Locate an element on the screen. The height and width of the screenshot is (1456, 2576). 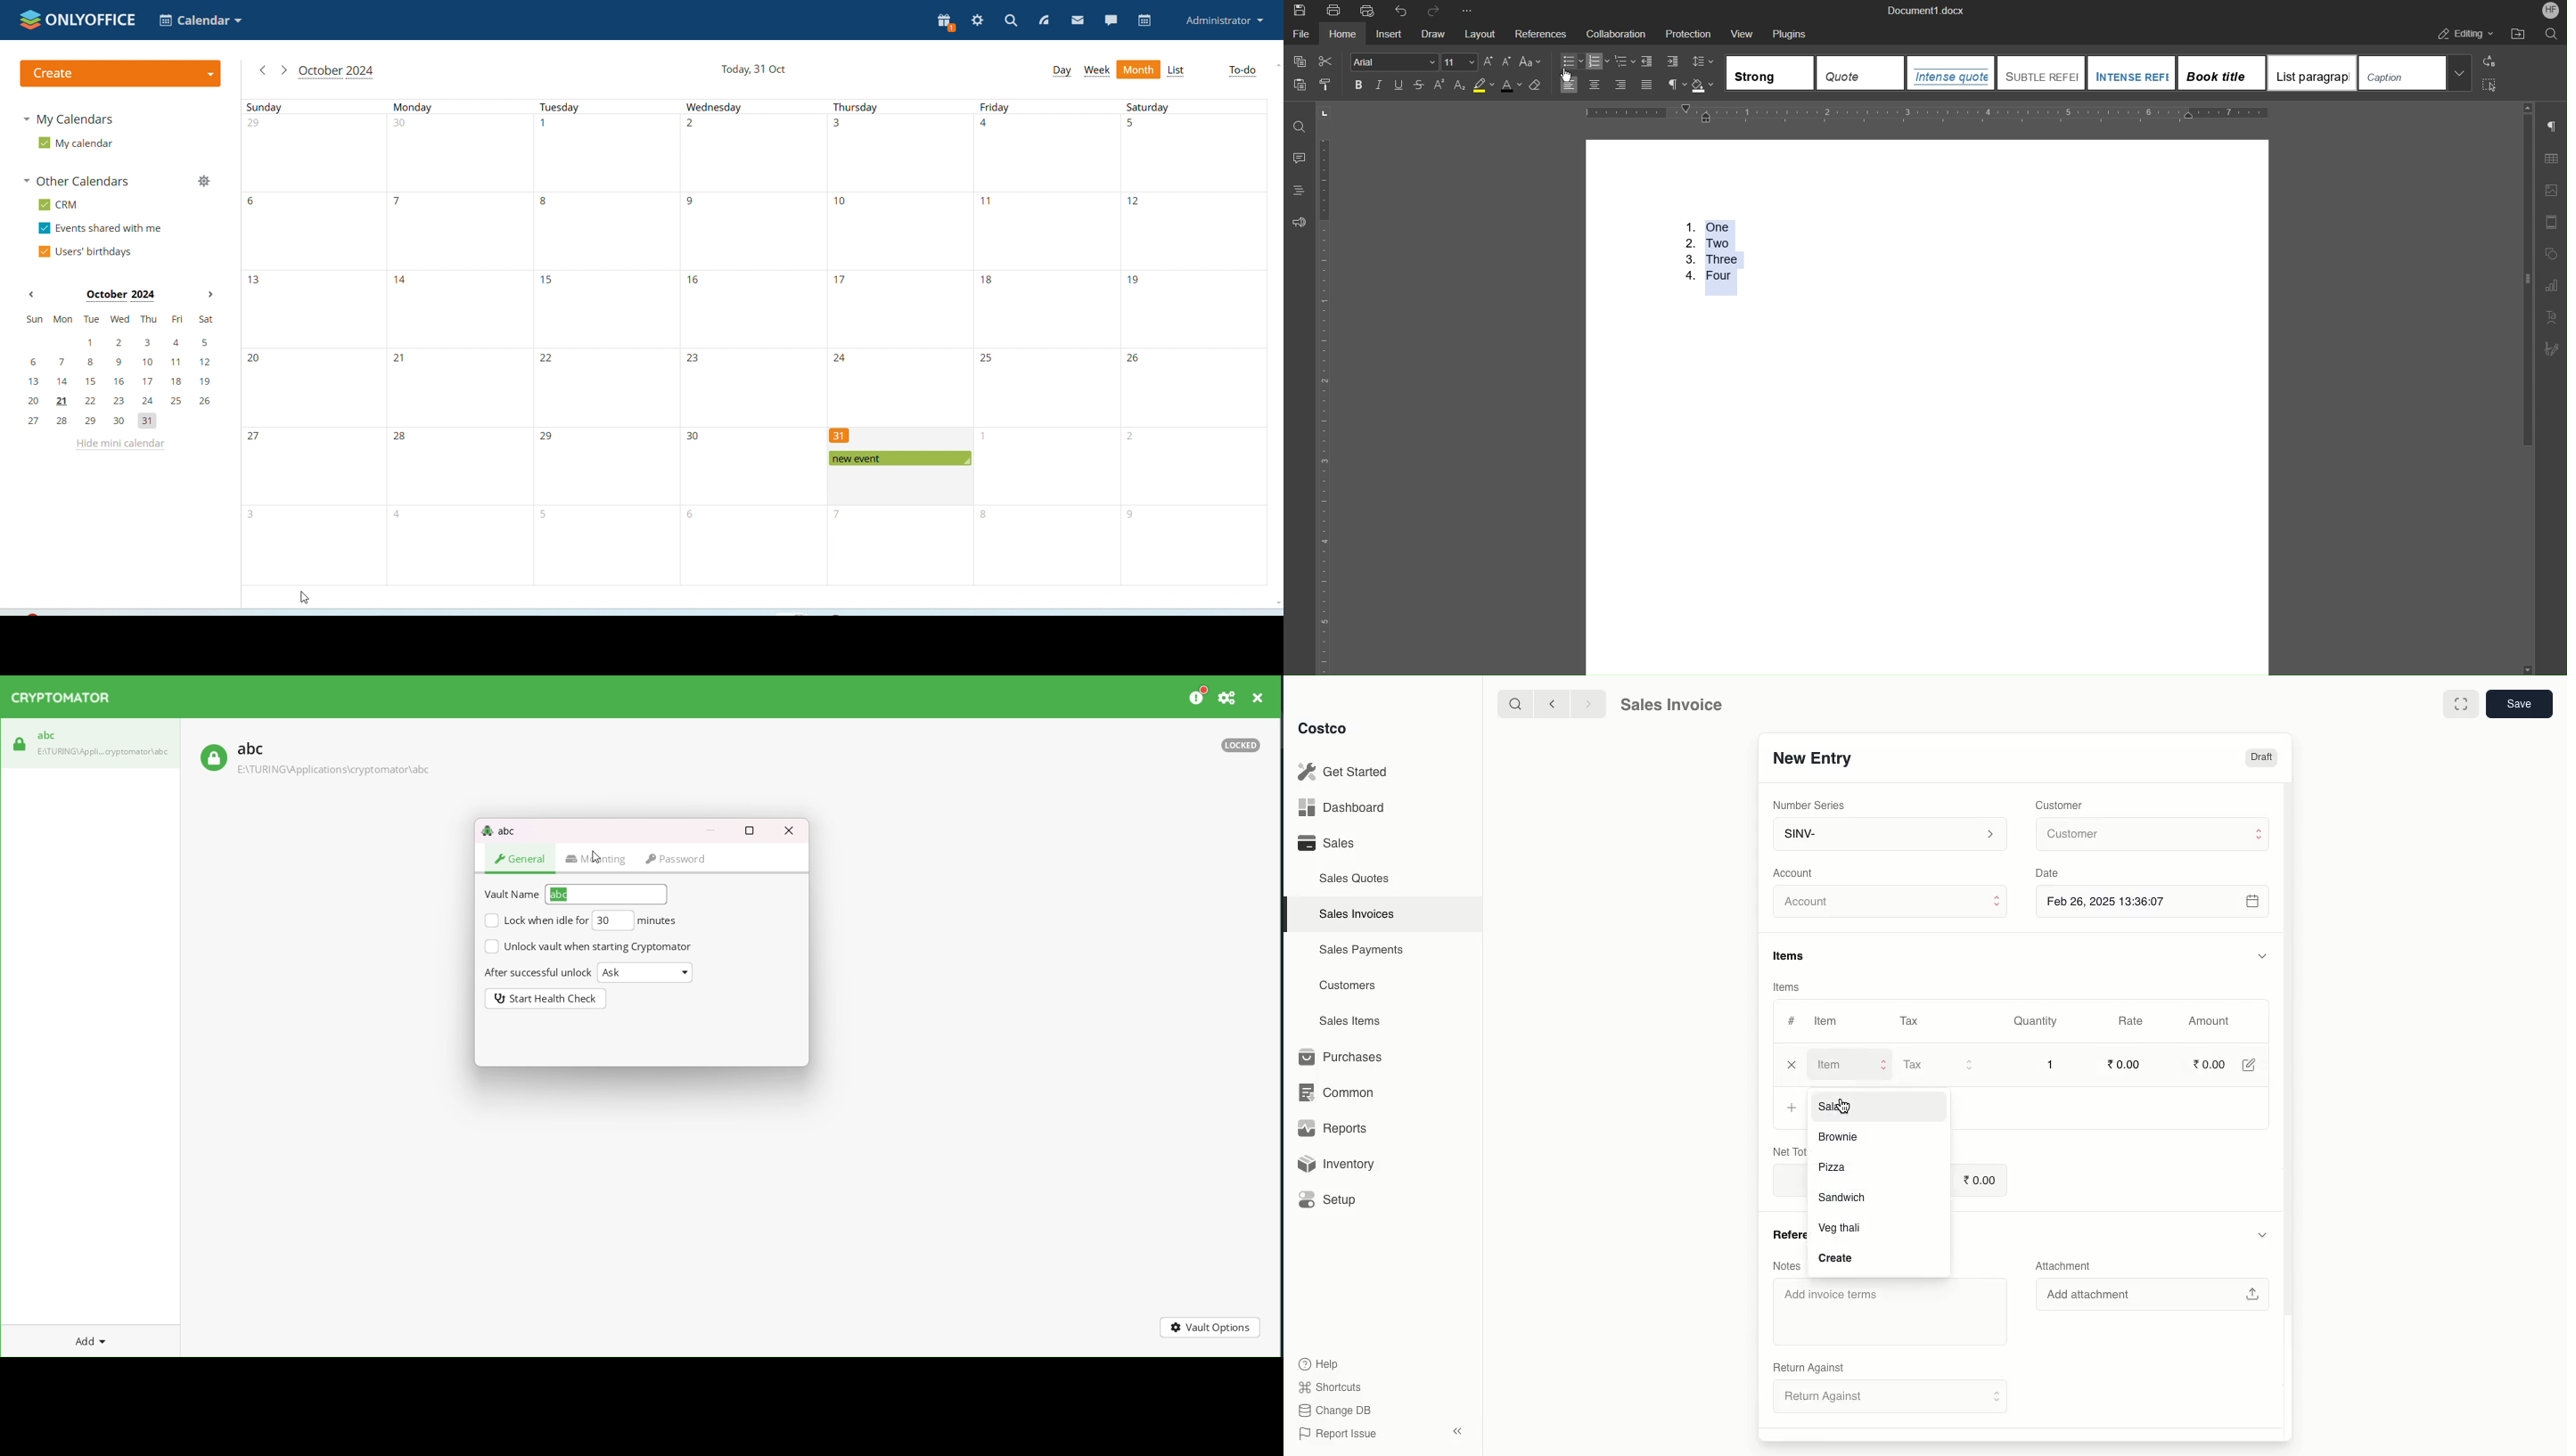
Forward is located at coordinates (1587, 705).